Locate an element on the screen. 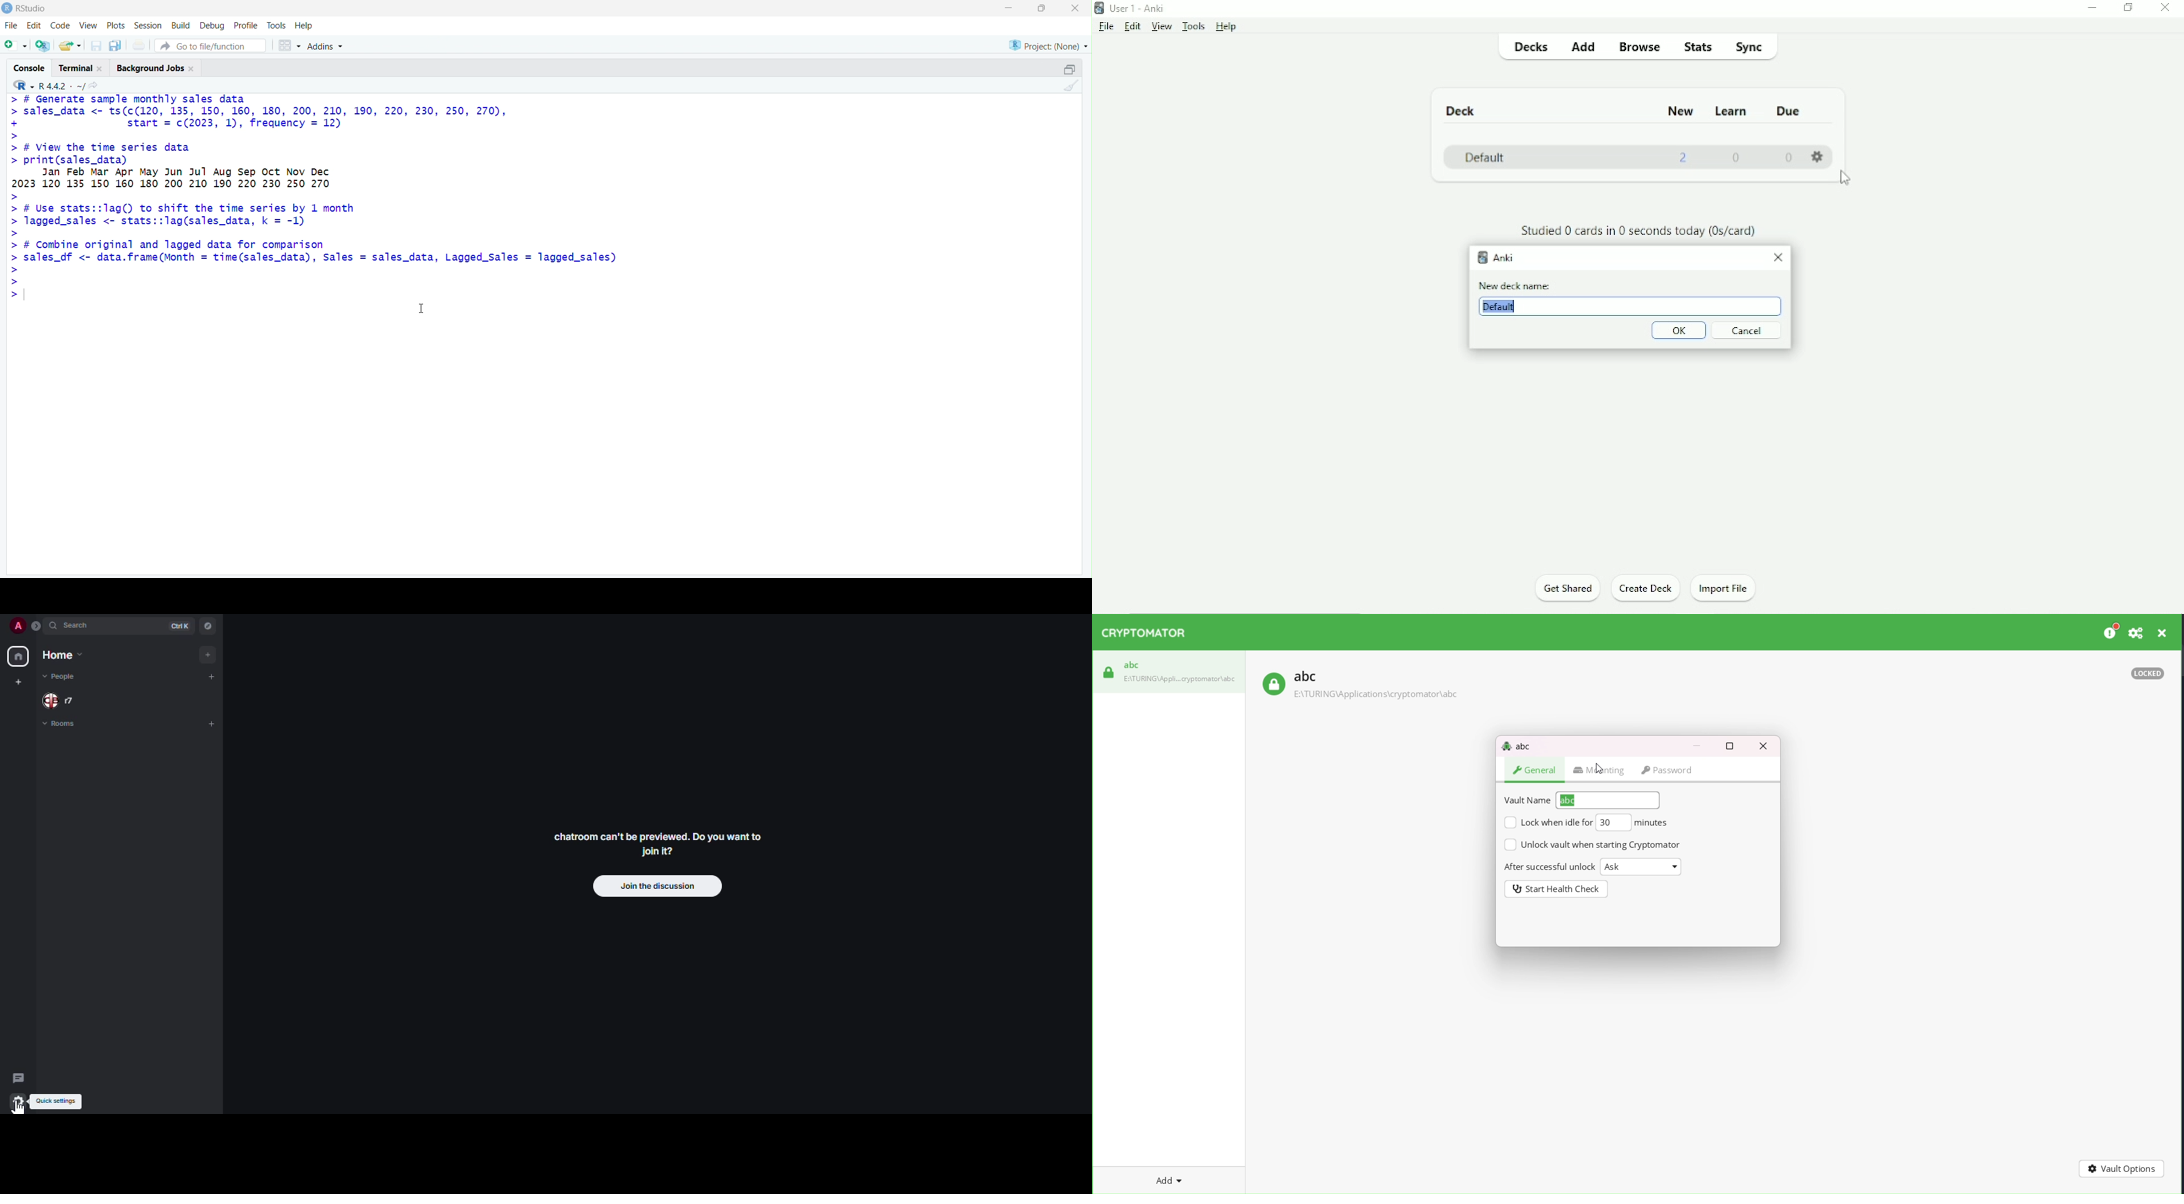 This screenshot has width=2184, height=1204. print the current file is located at coordinates (139, 46).